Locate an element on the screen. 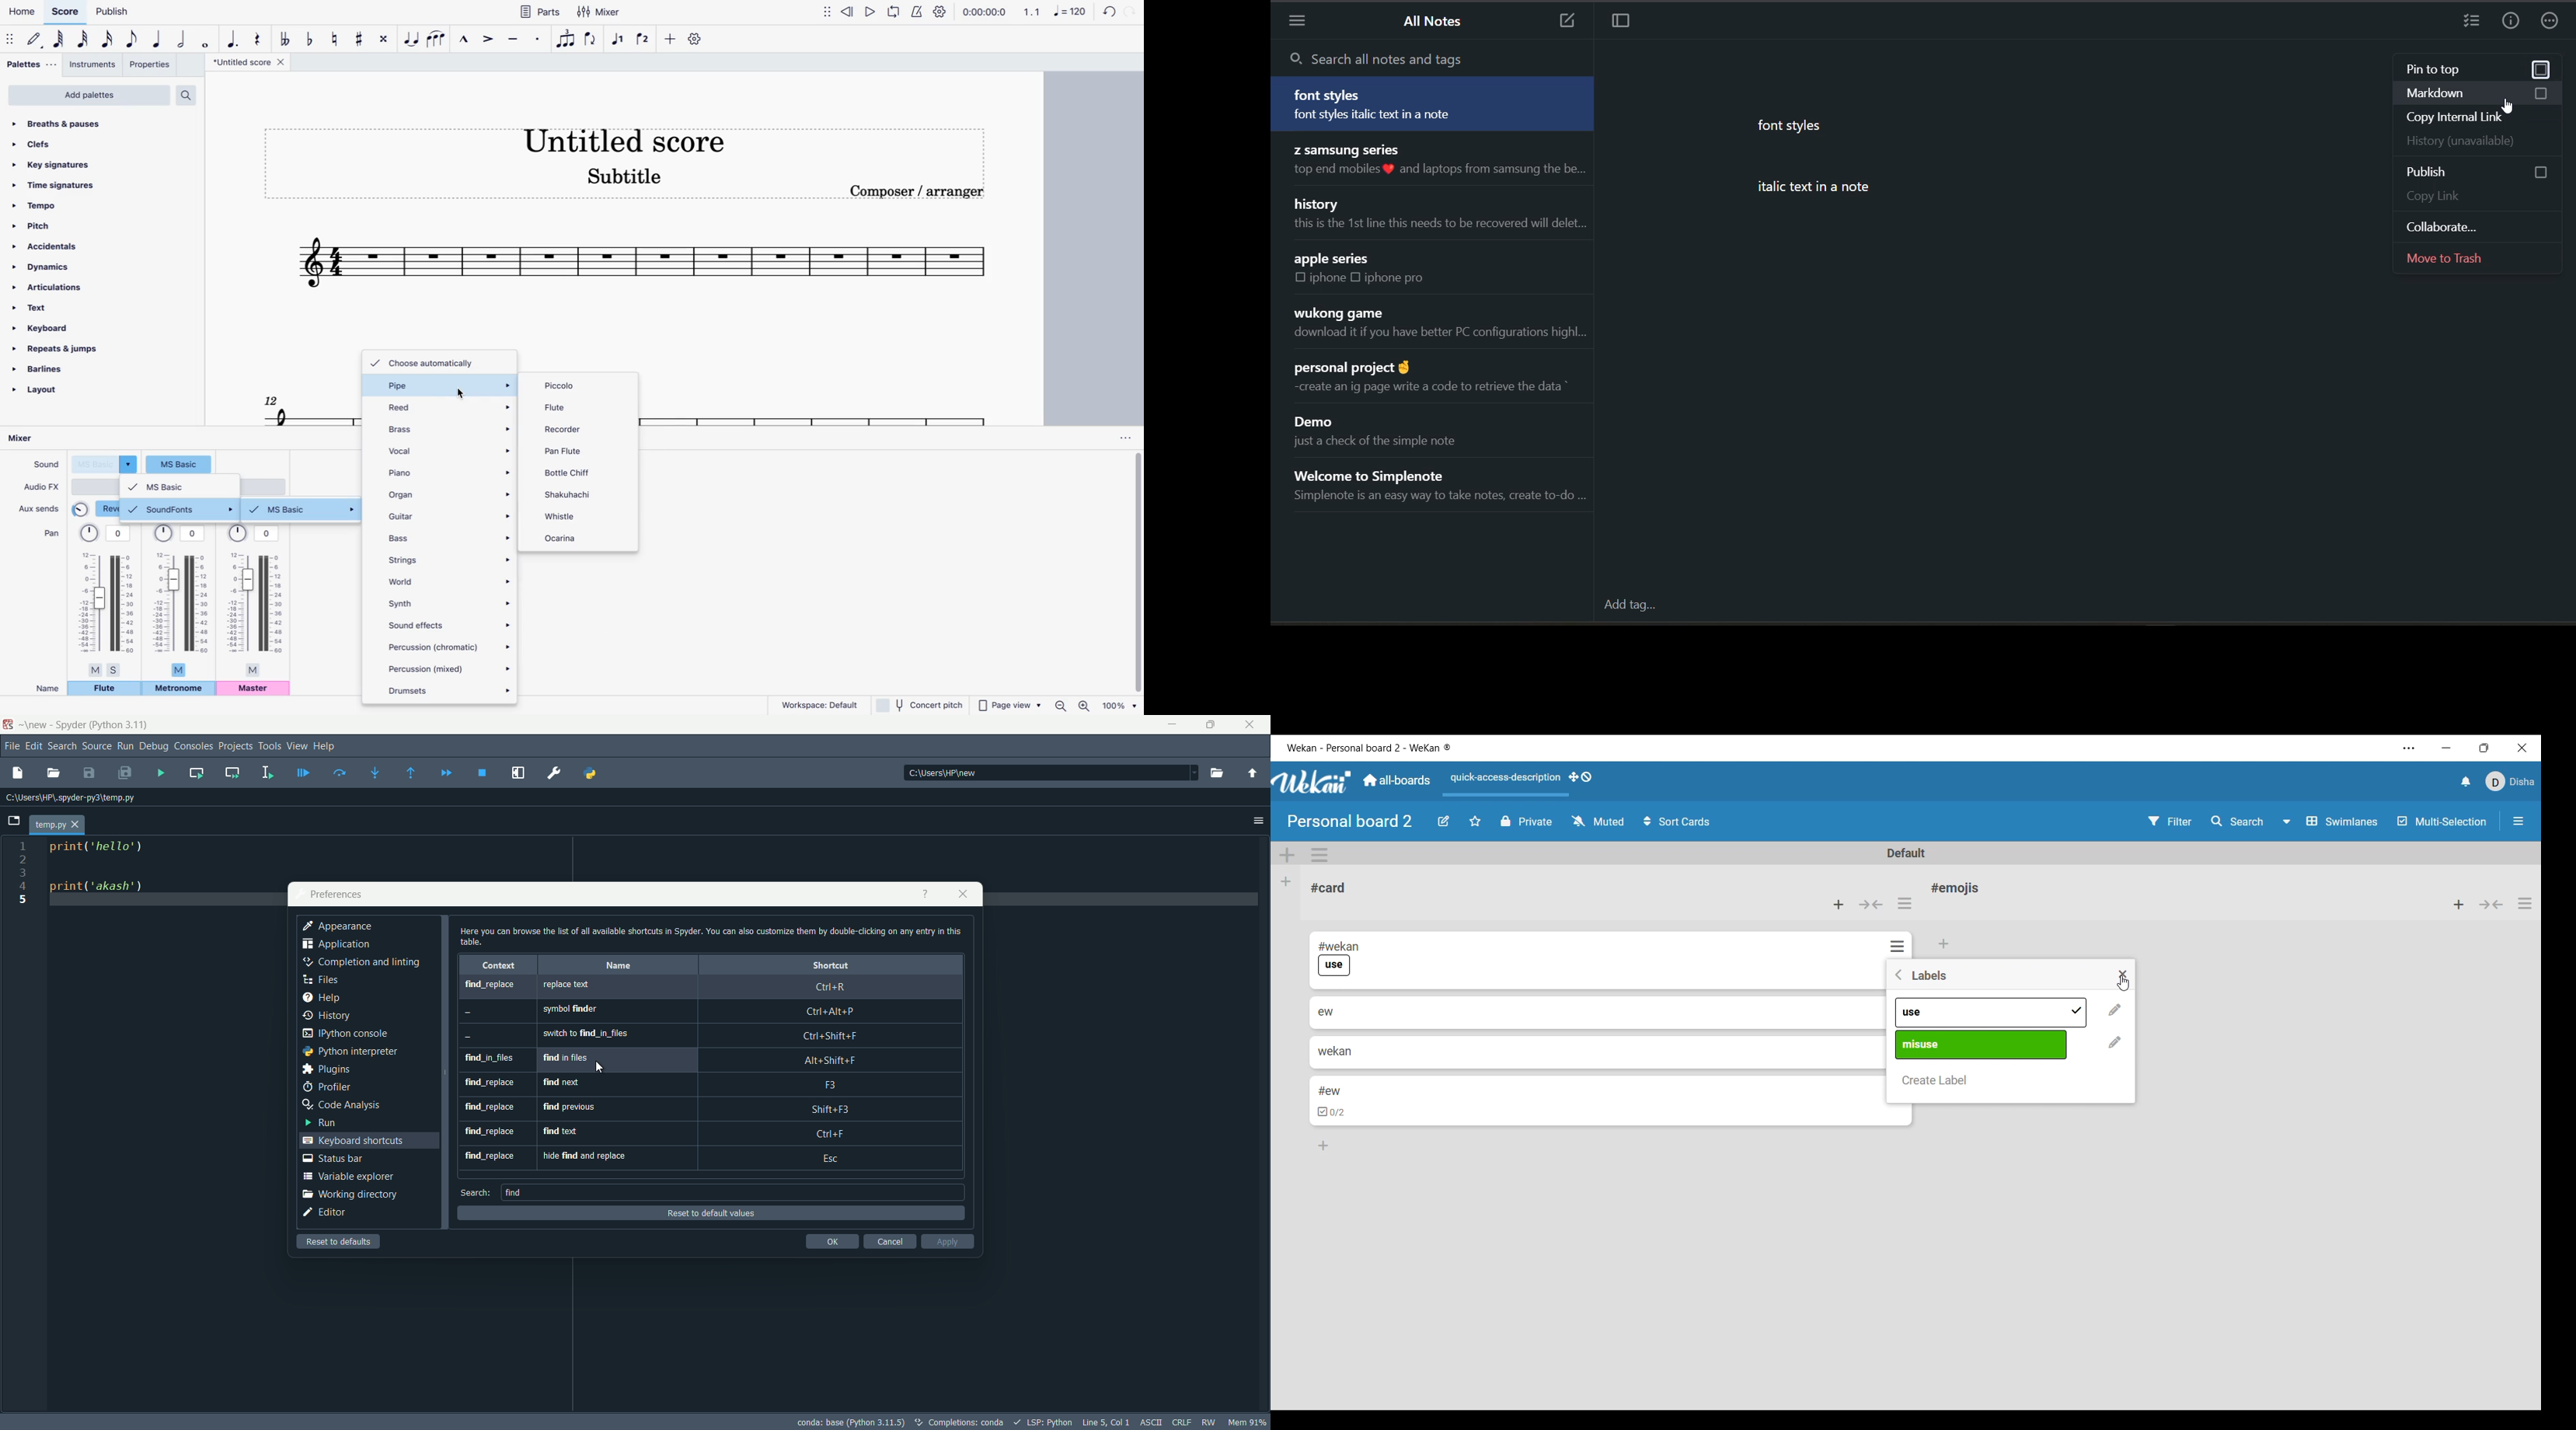  Board name is located at coordinates (1349, 821).